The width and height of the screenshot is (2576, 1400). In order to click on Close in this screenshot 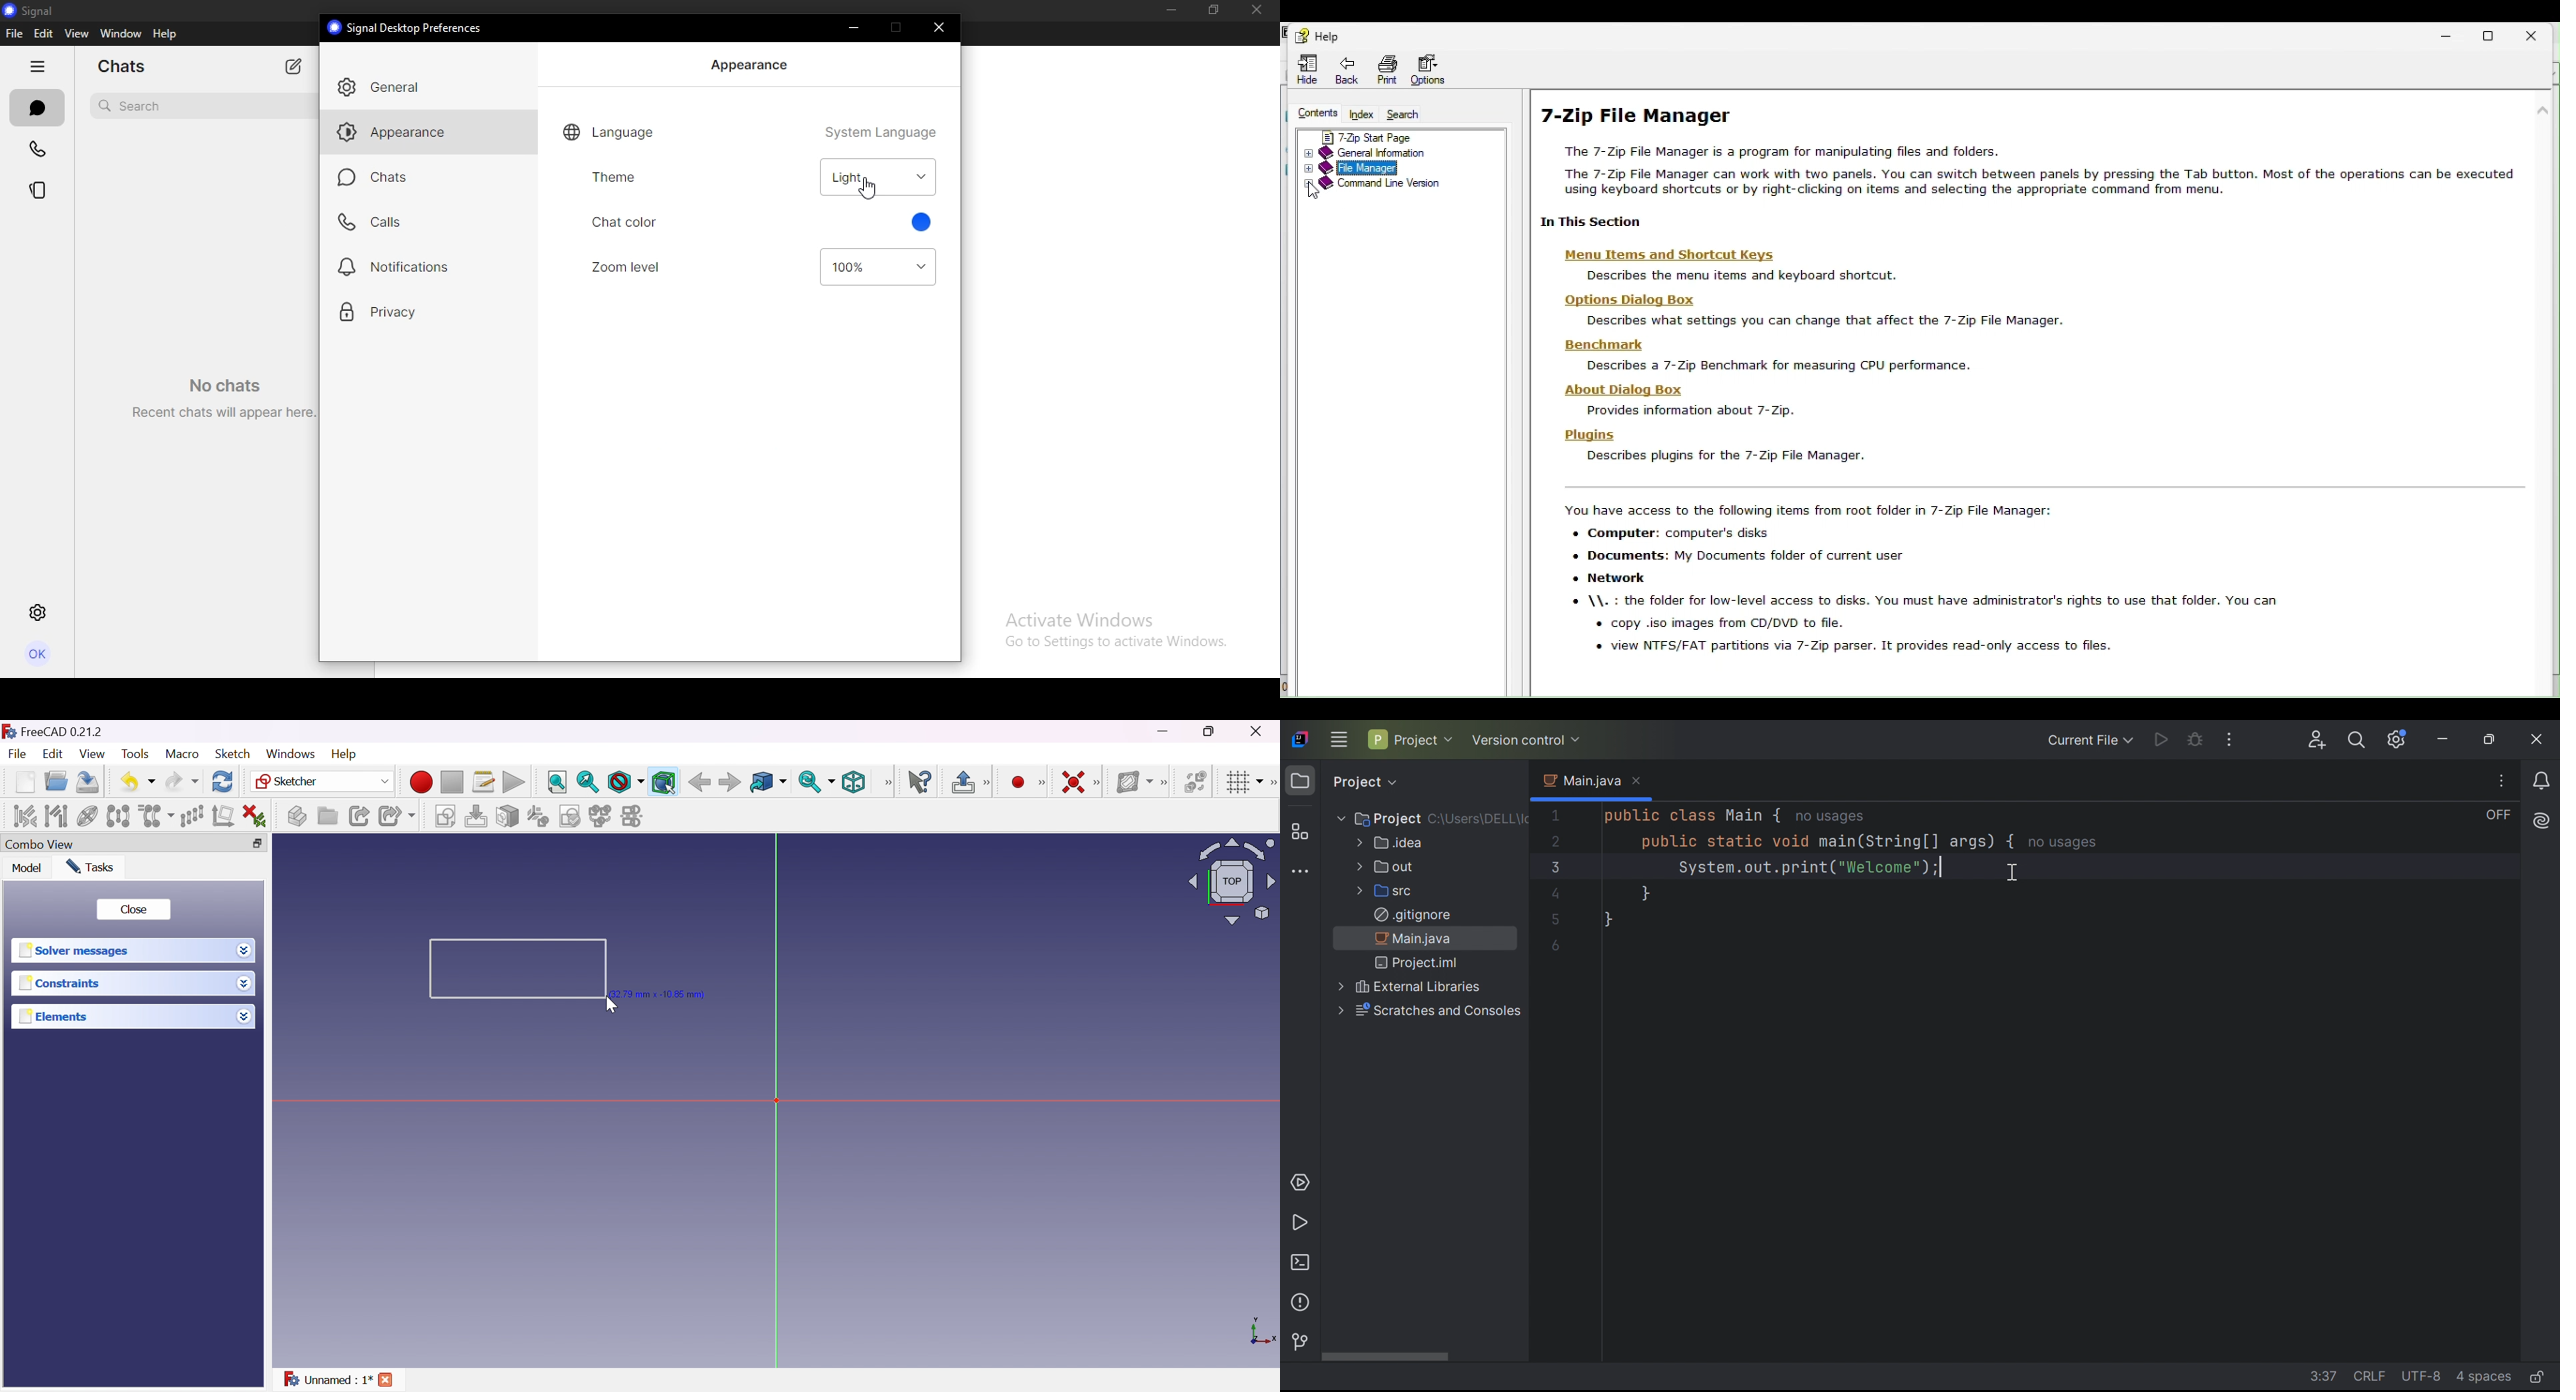, I will do `click(2539, 31)`.